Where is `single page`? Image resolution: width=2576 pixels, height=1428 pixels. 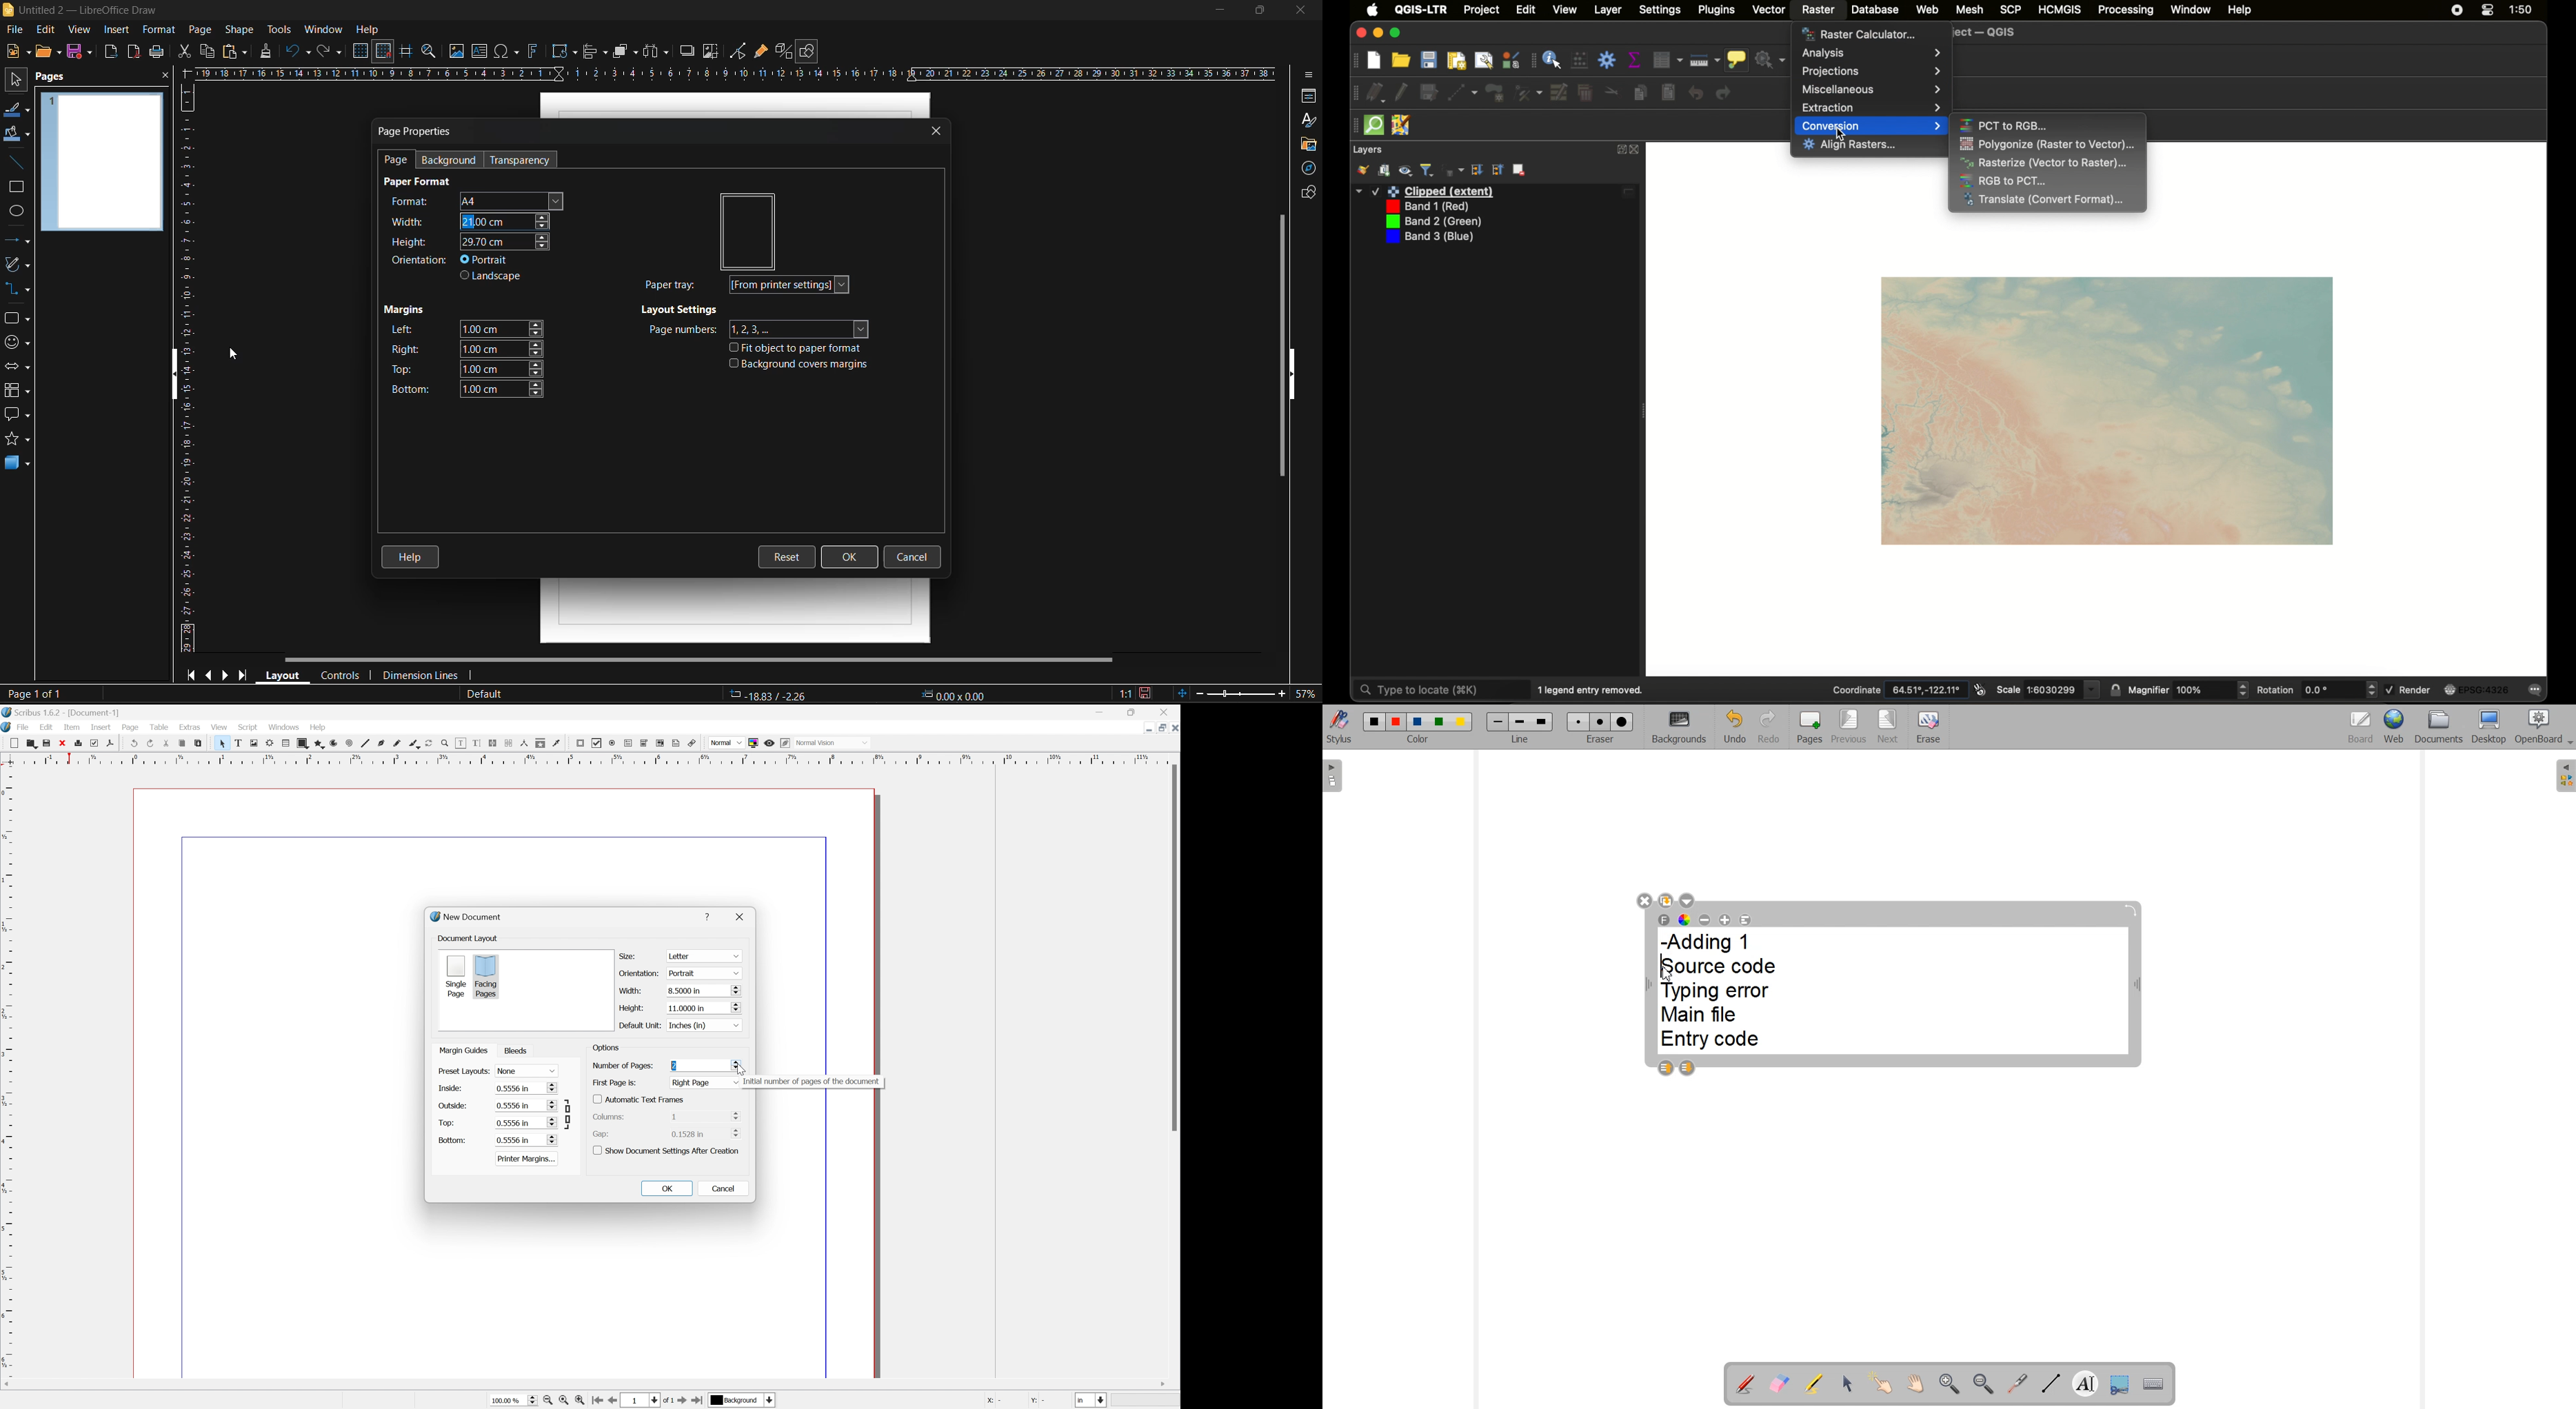 single page is located at coordinates (456, 976).